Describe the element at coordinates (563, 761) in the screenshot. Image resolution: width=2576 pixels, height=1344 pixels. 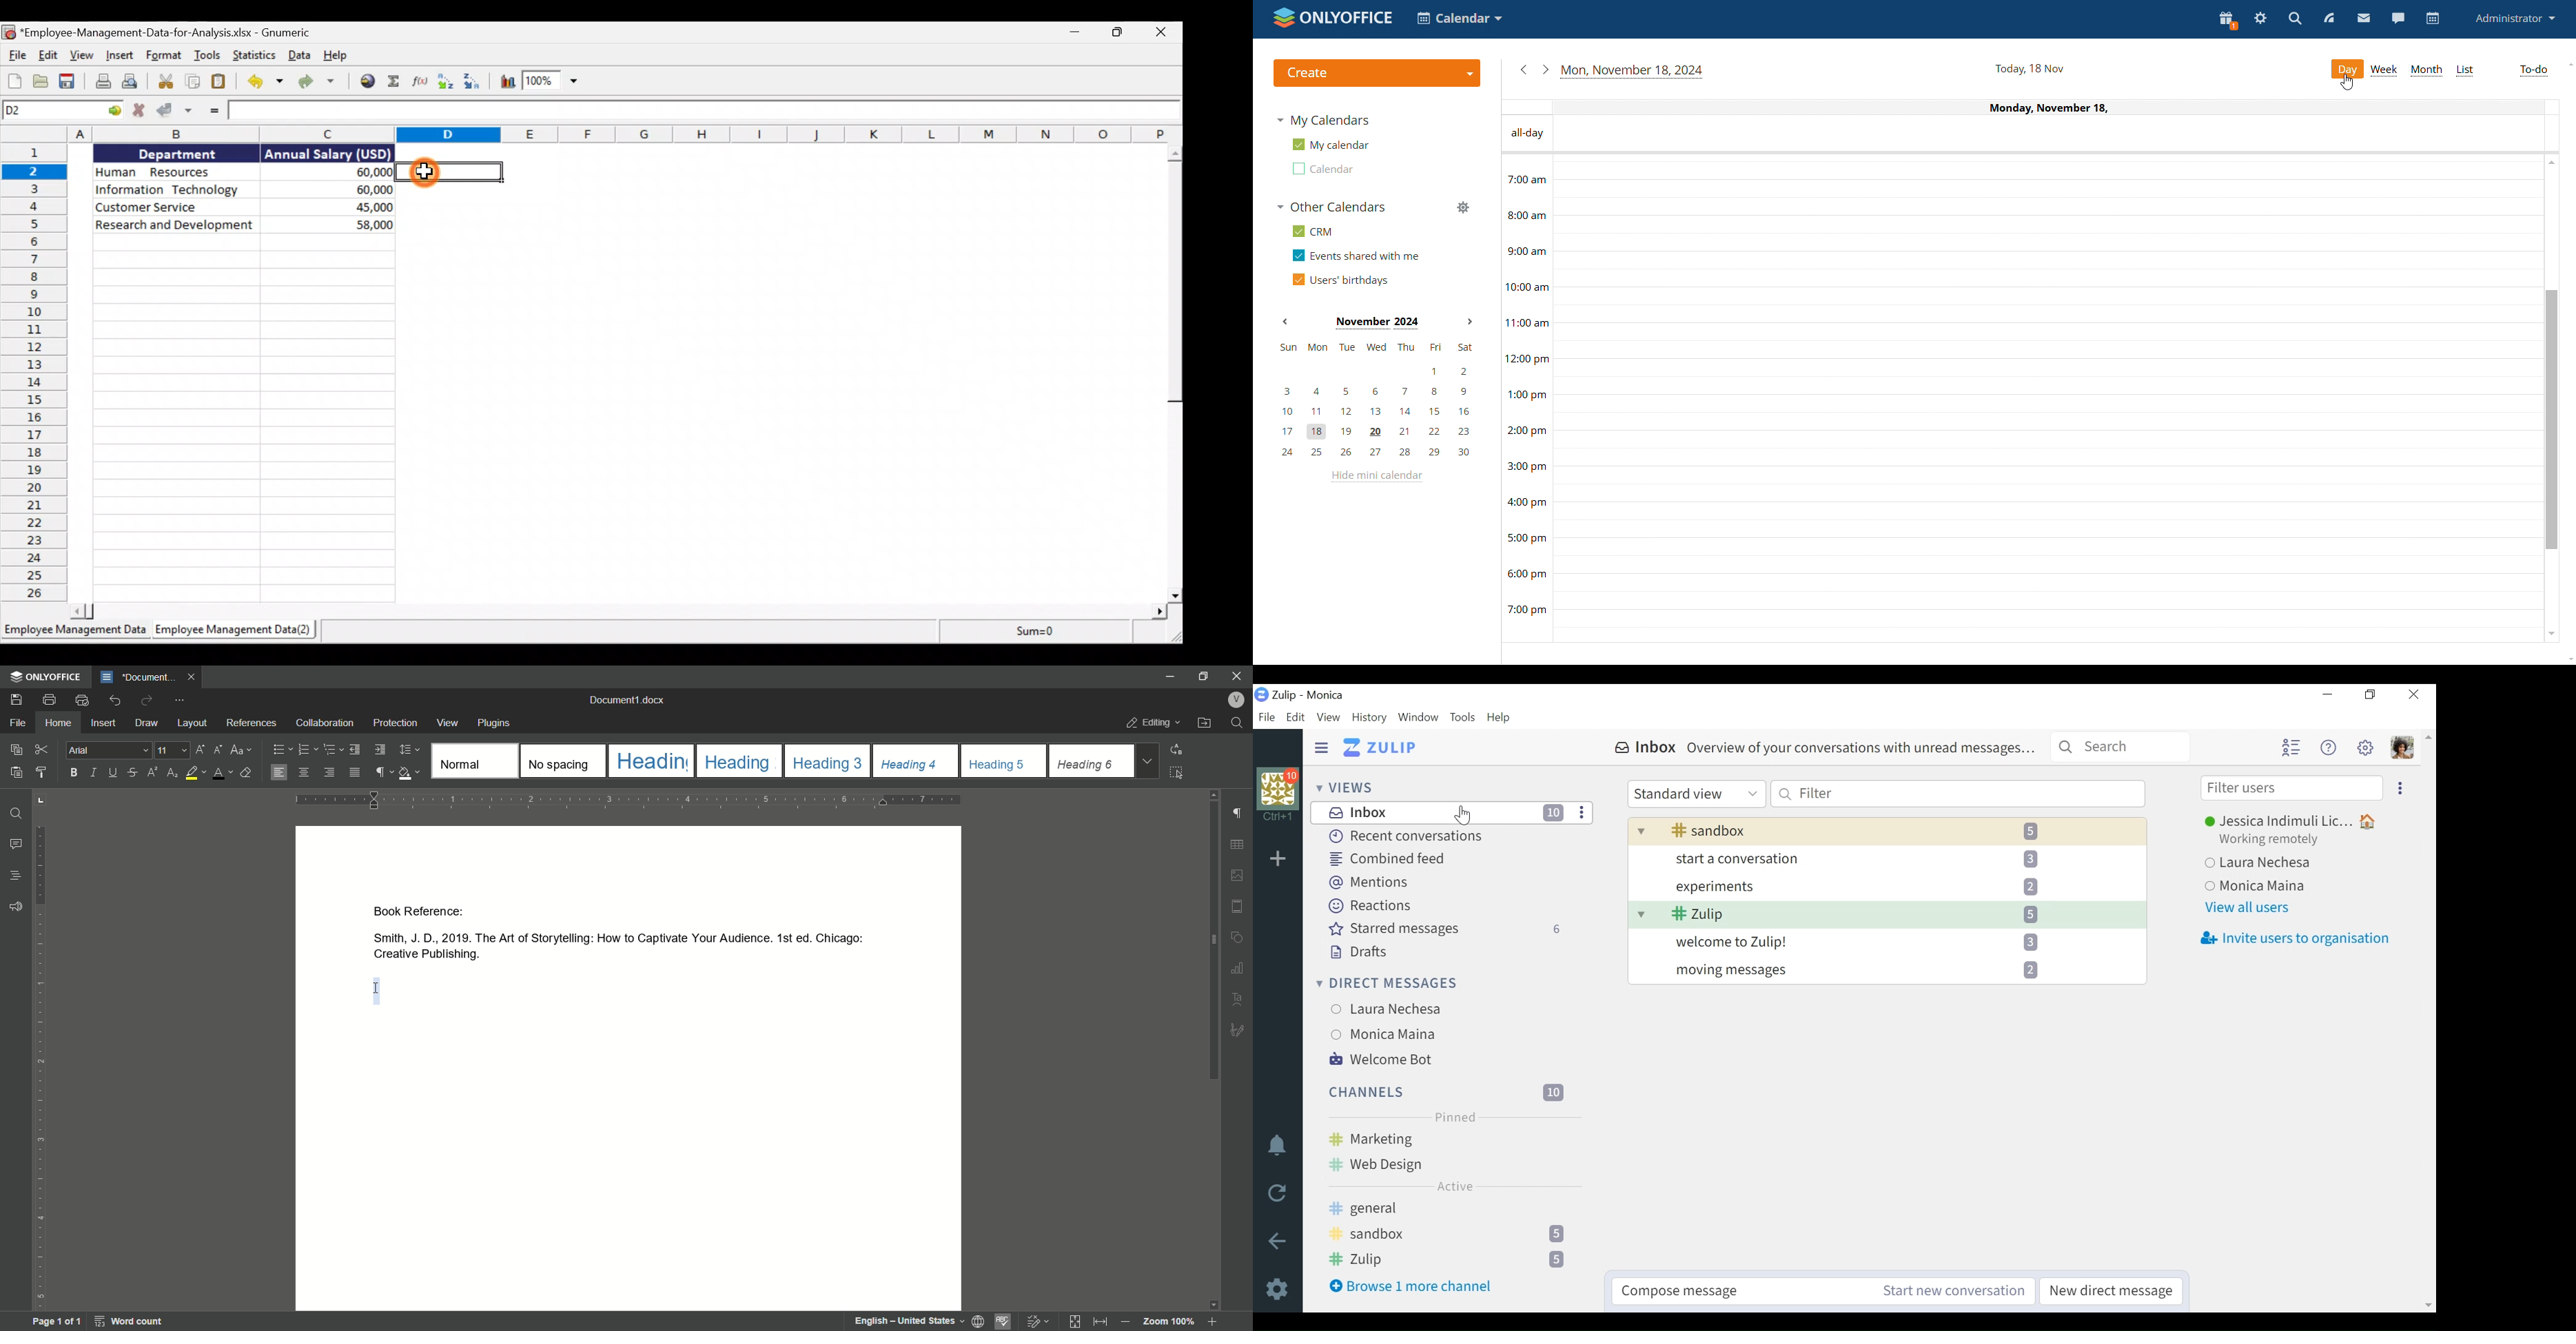
I see `headings` at that location.